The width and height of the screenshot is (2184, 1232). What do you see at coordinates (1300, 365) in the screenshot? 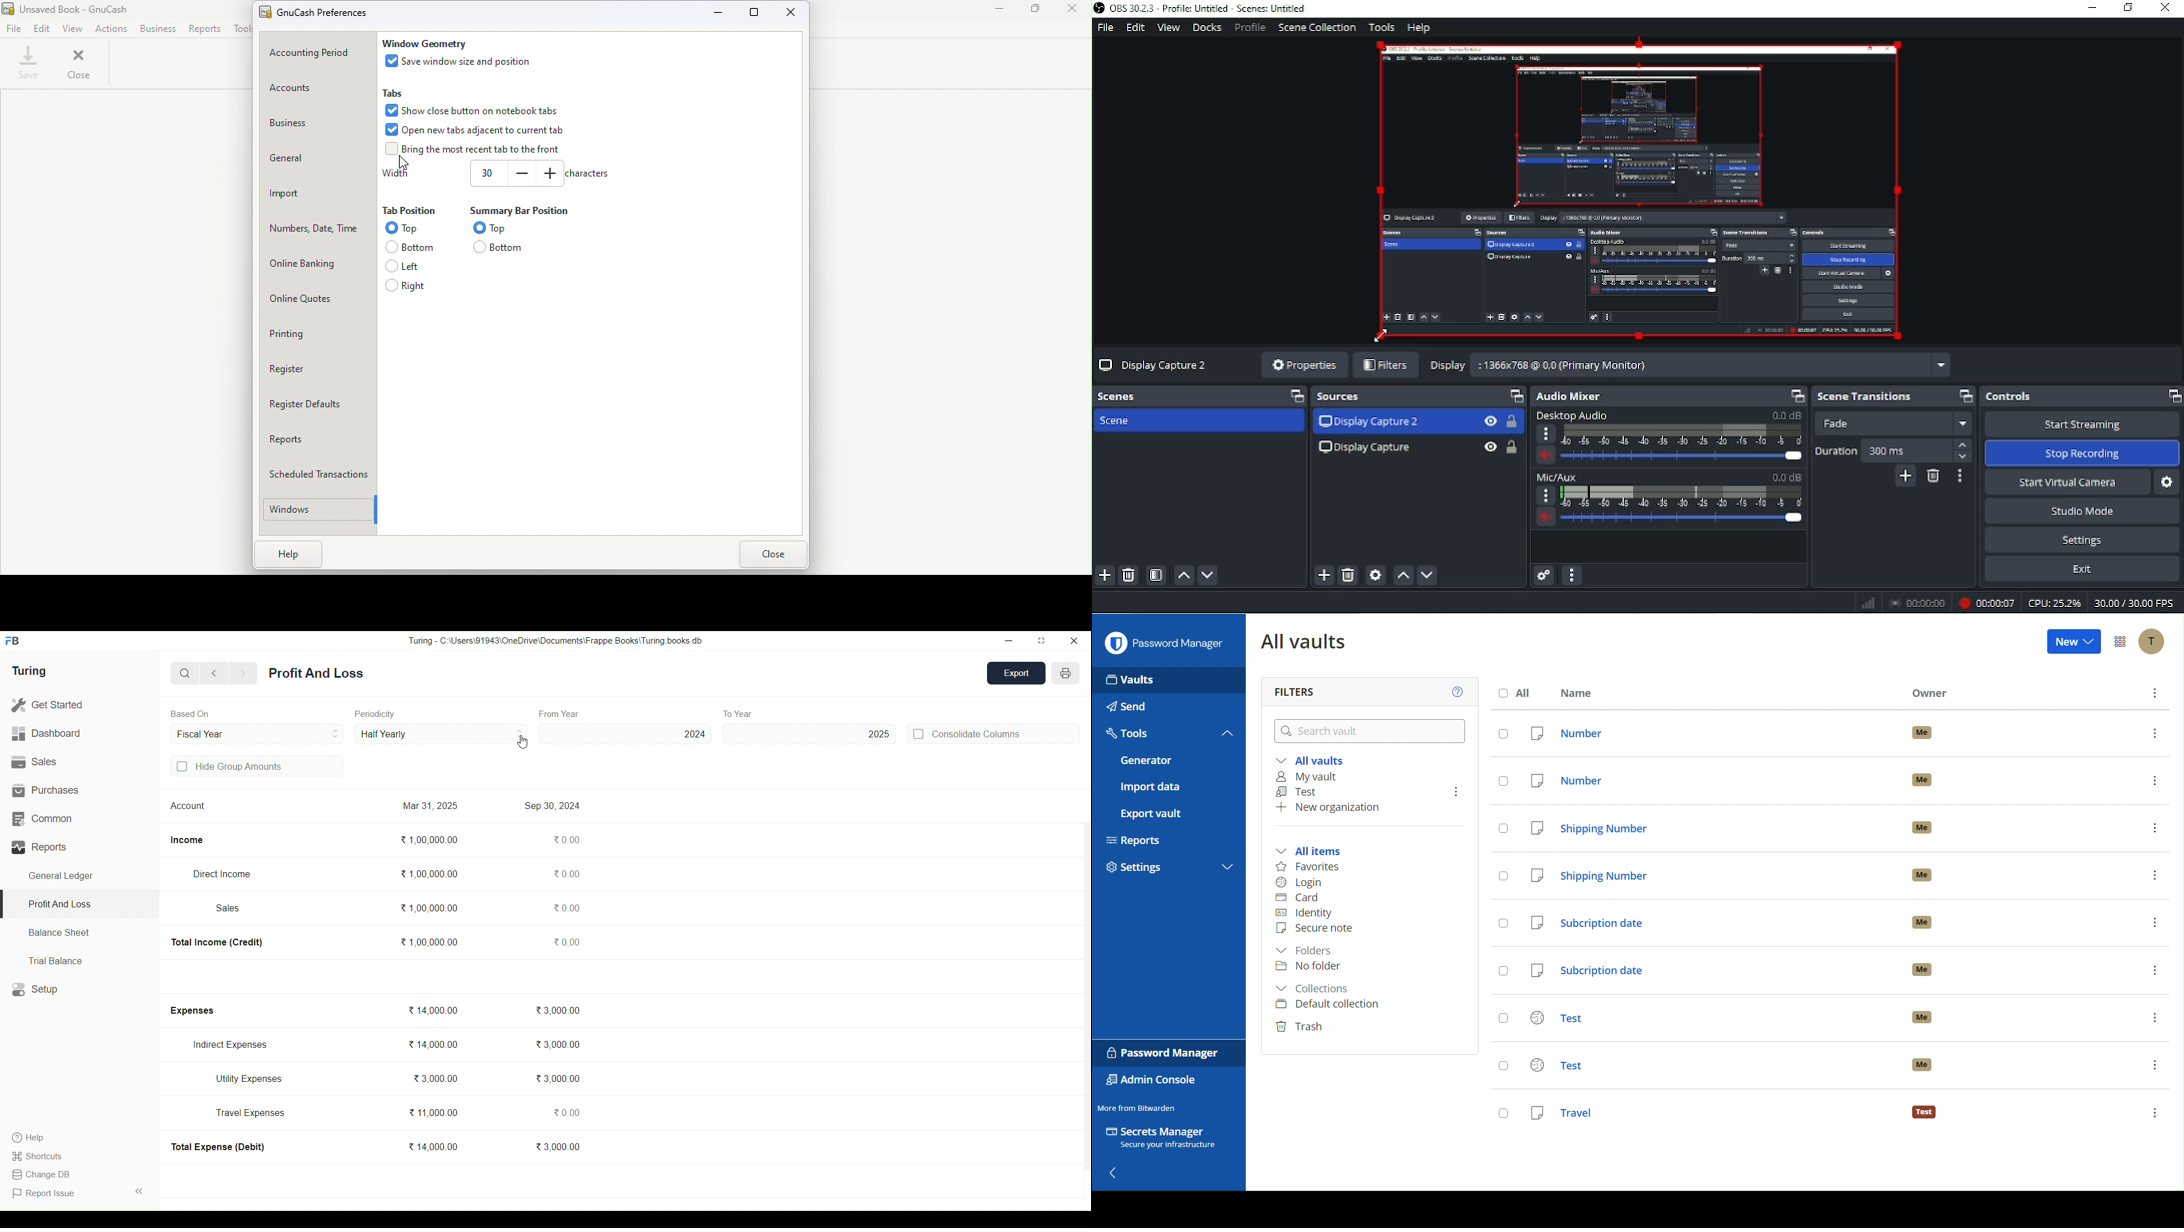
I see `Properties` at bounding box center [1300, 365].